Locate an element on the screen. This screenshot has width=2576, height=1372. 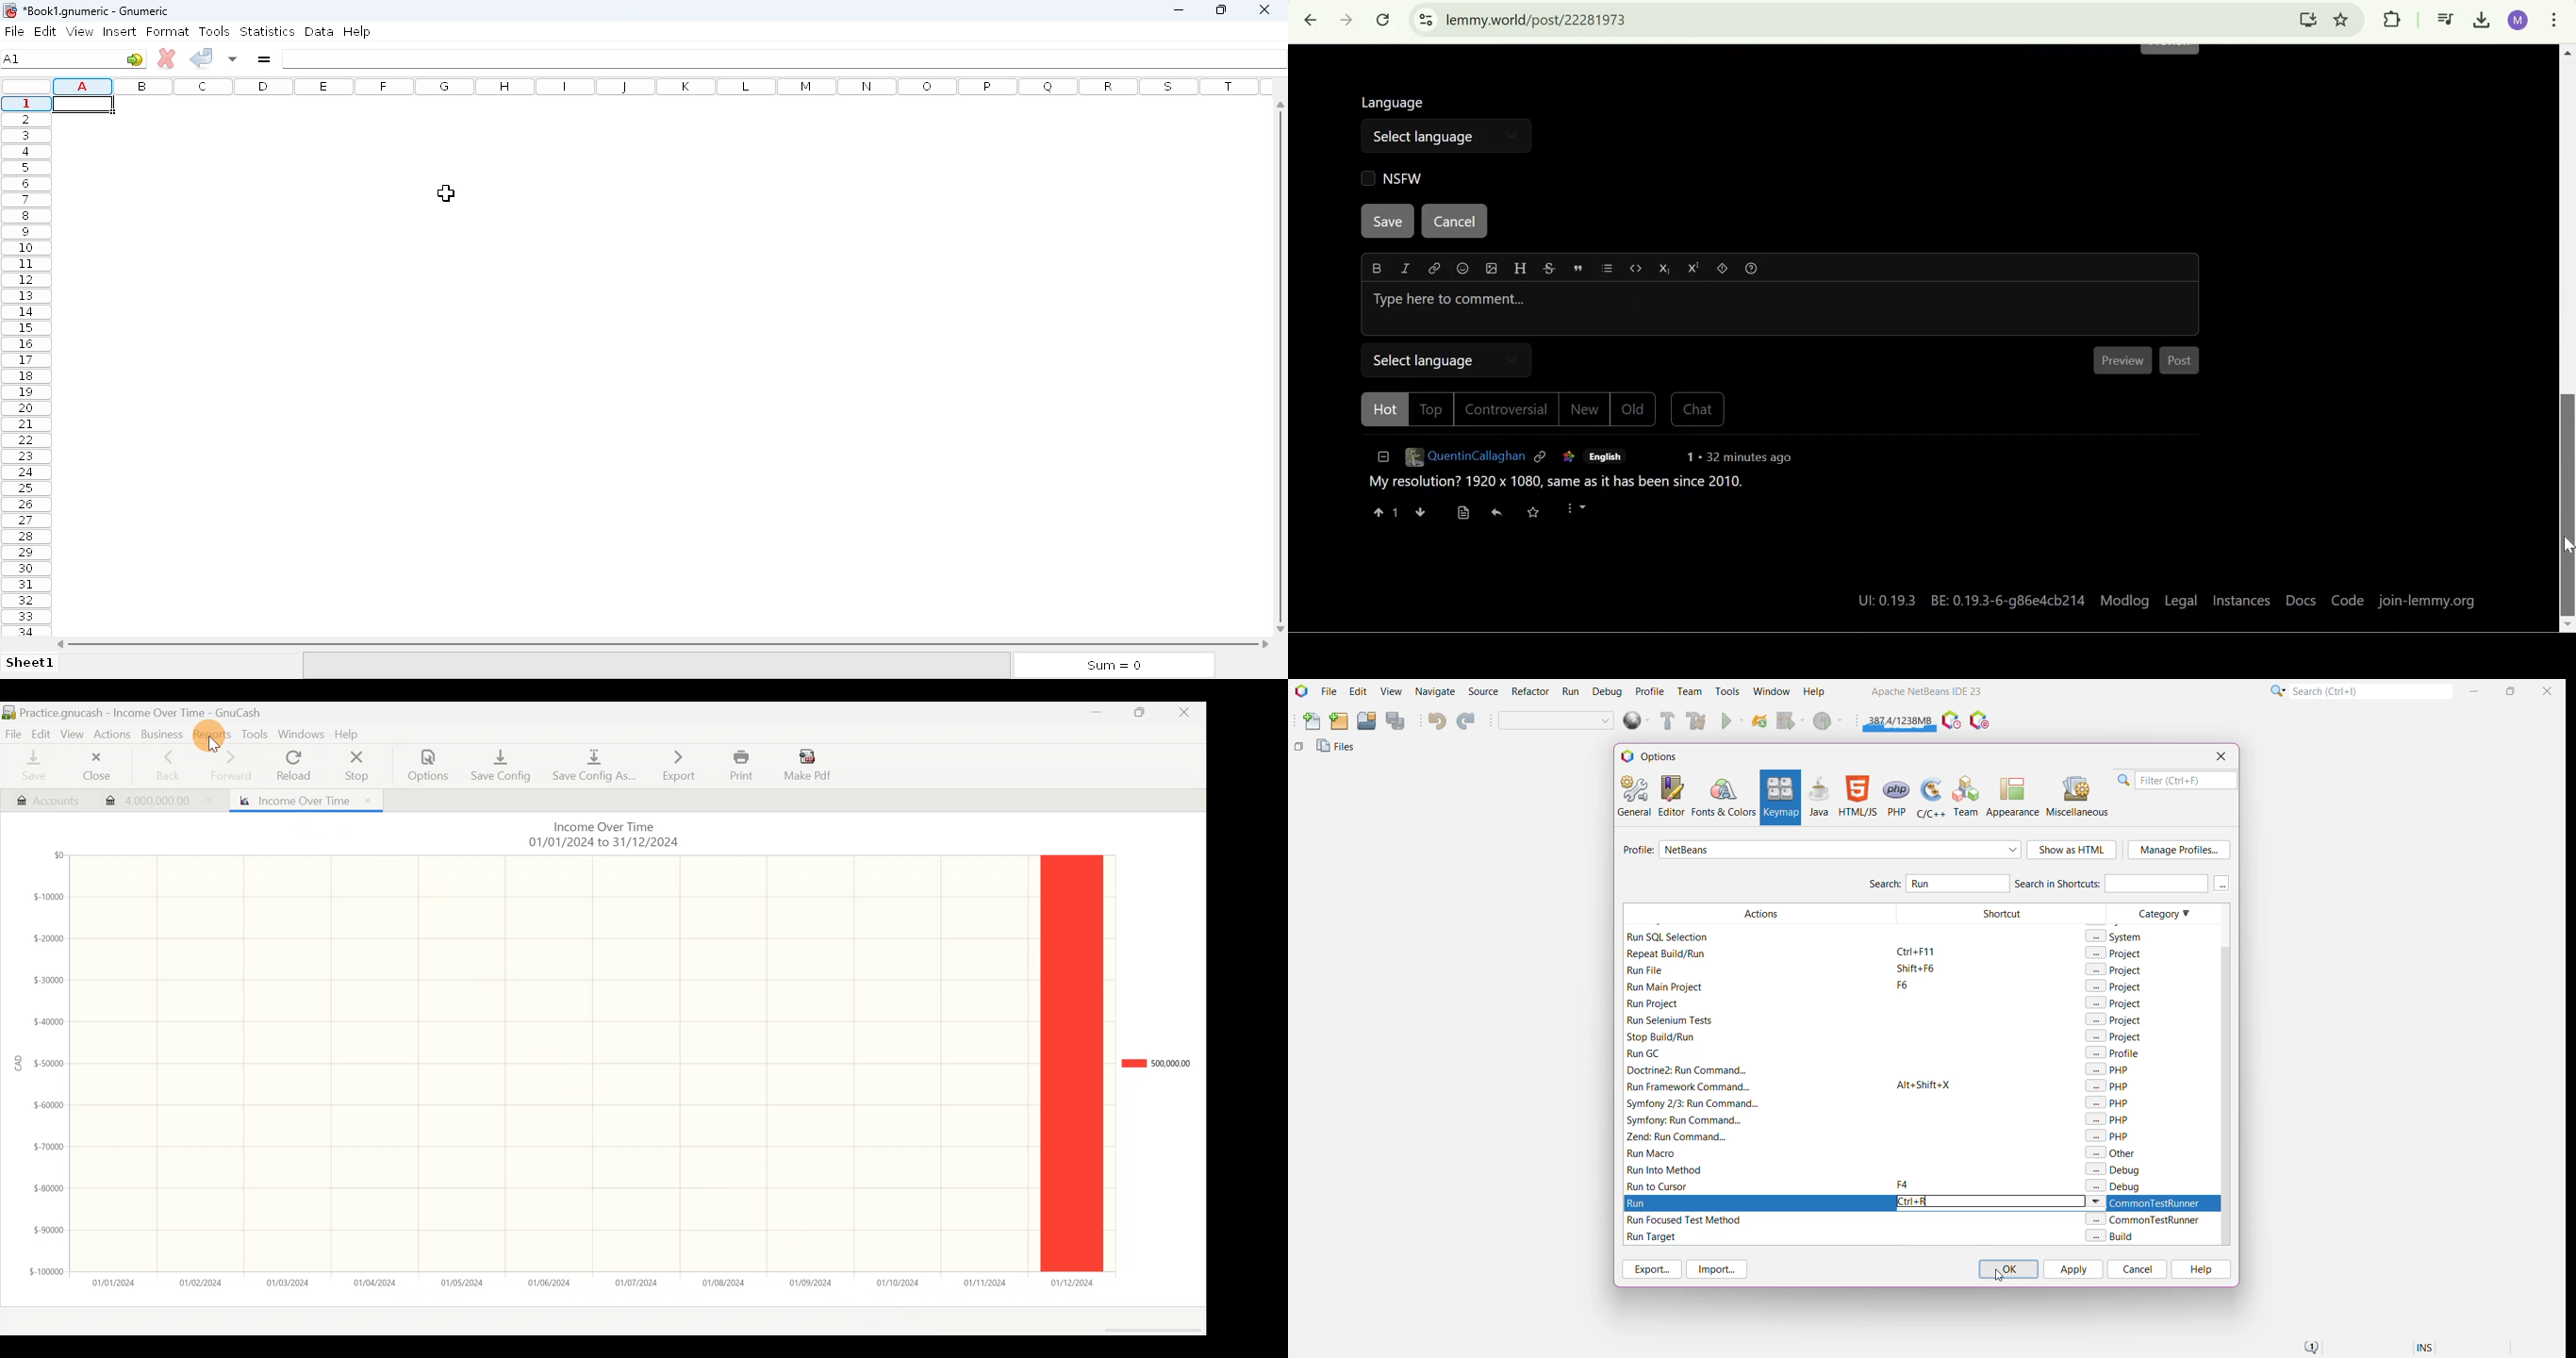
Options is located at coordinates (422, 765).